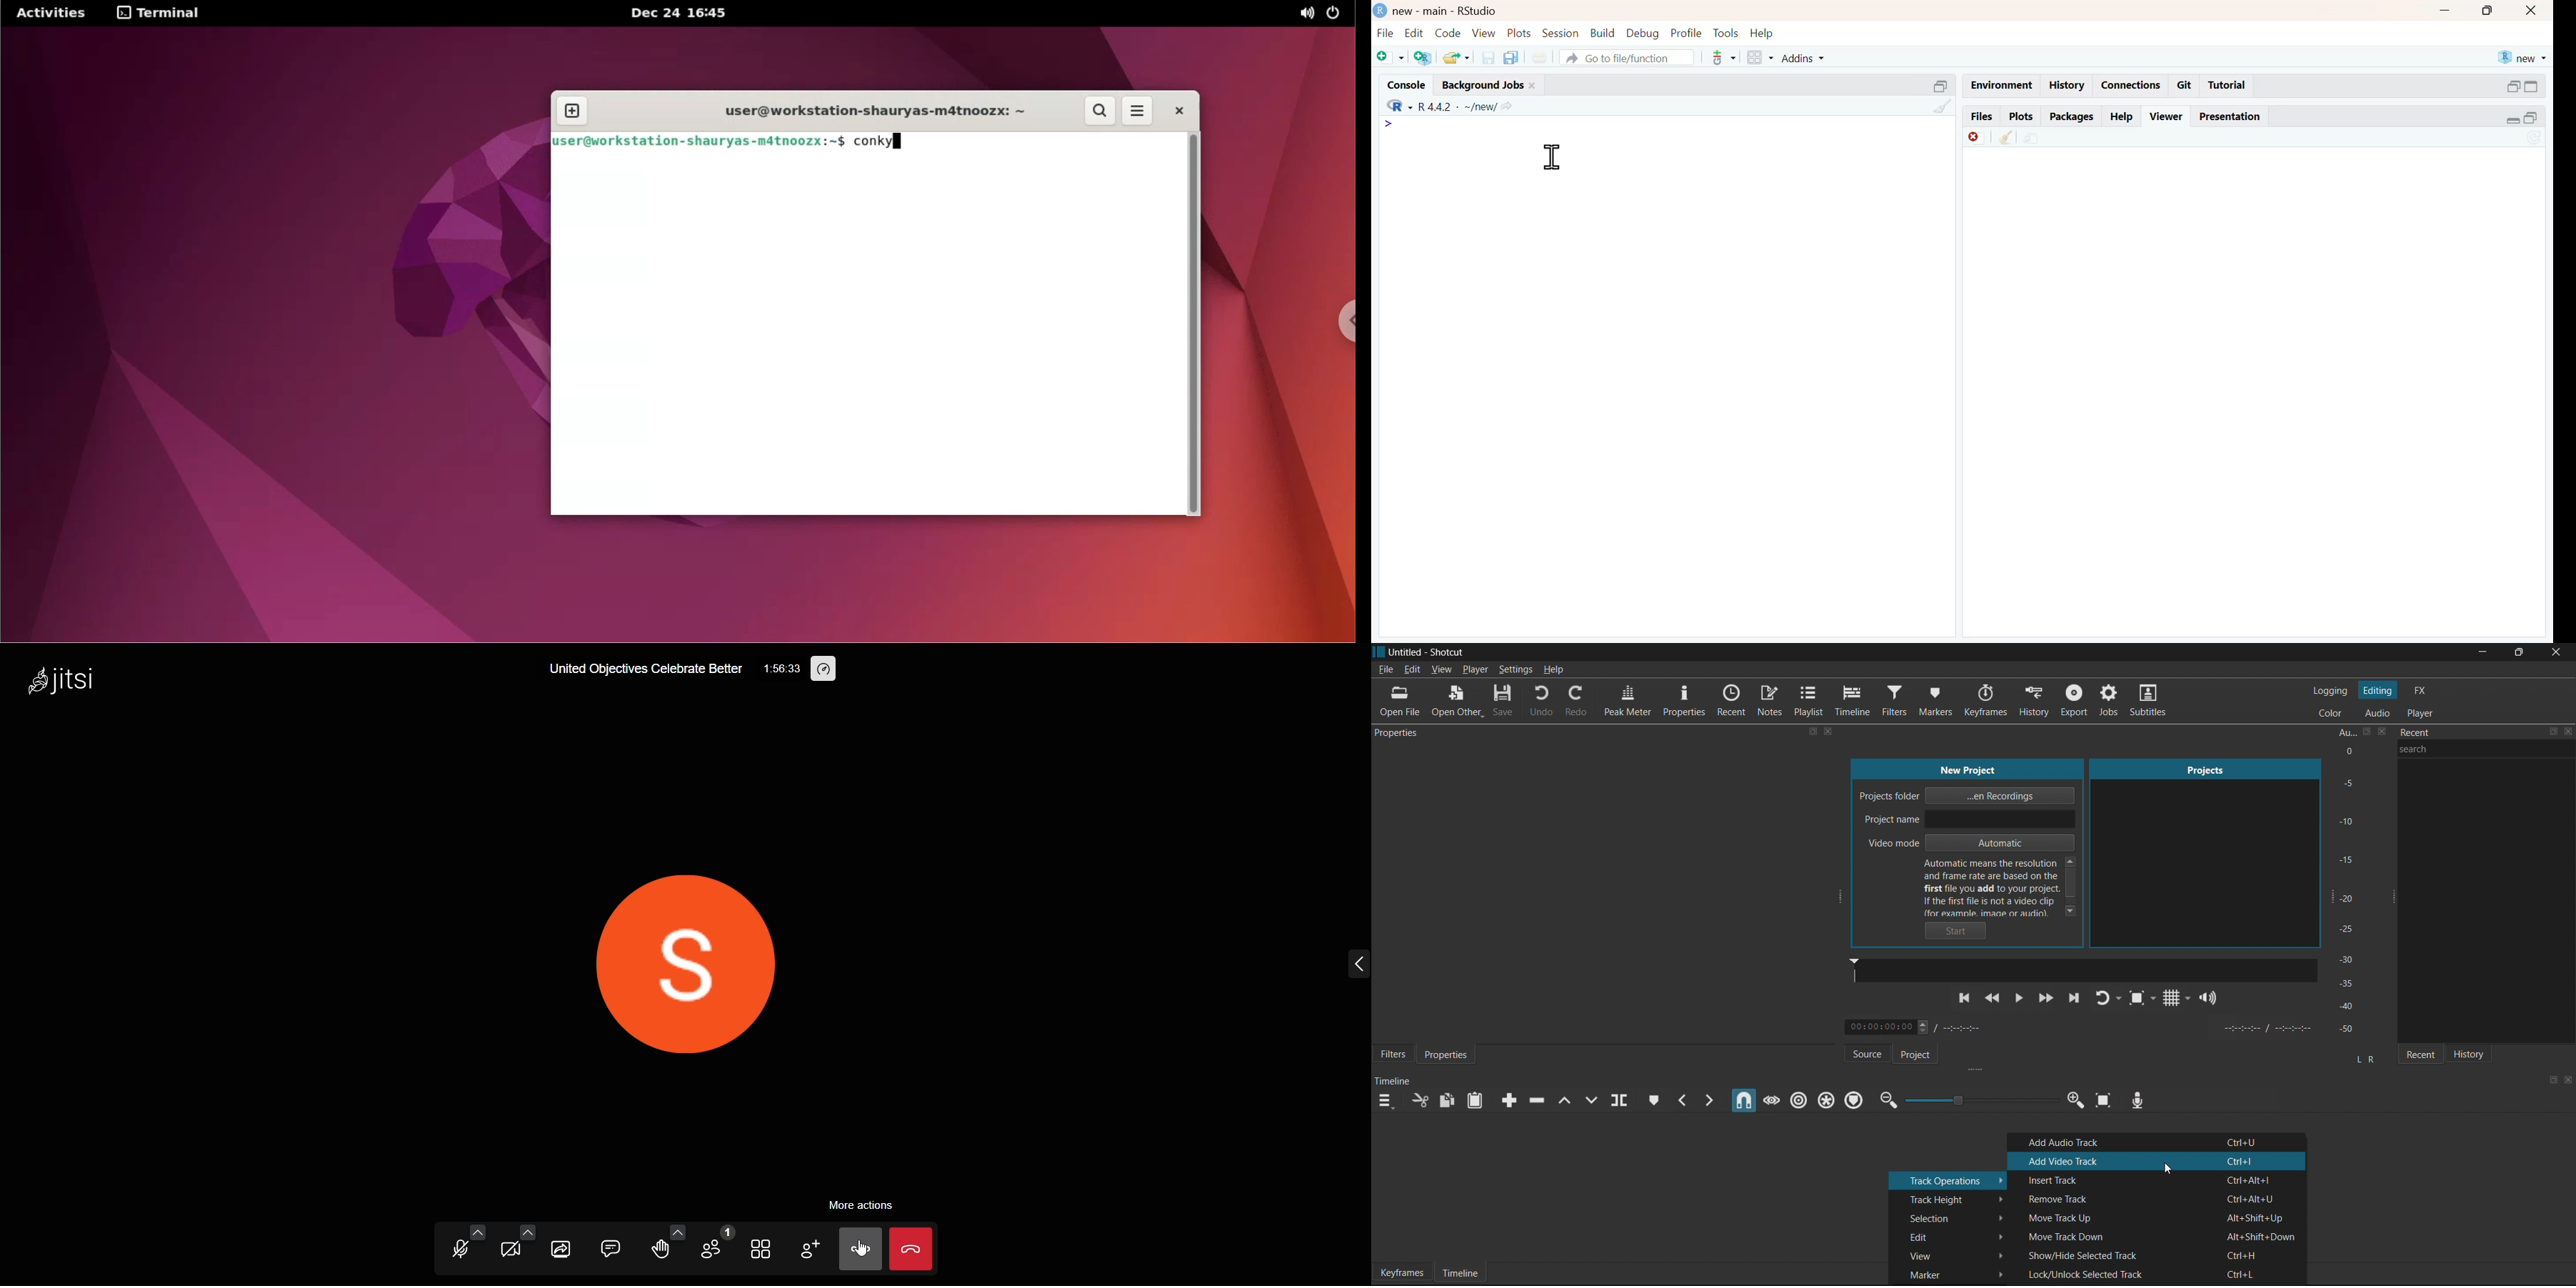  What do you see at coordinates (1924, 652) in the screenshot?
I see `title bar` at bounding box center [1924, 652].